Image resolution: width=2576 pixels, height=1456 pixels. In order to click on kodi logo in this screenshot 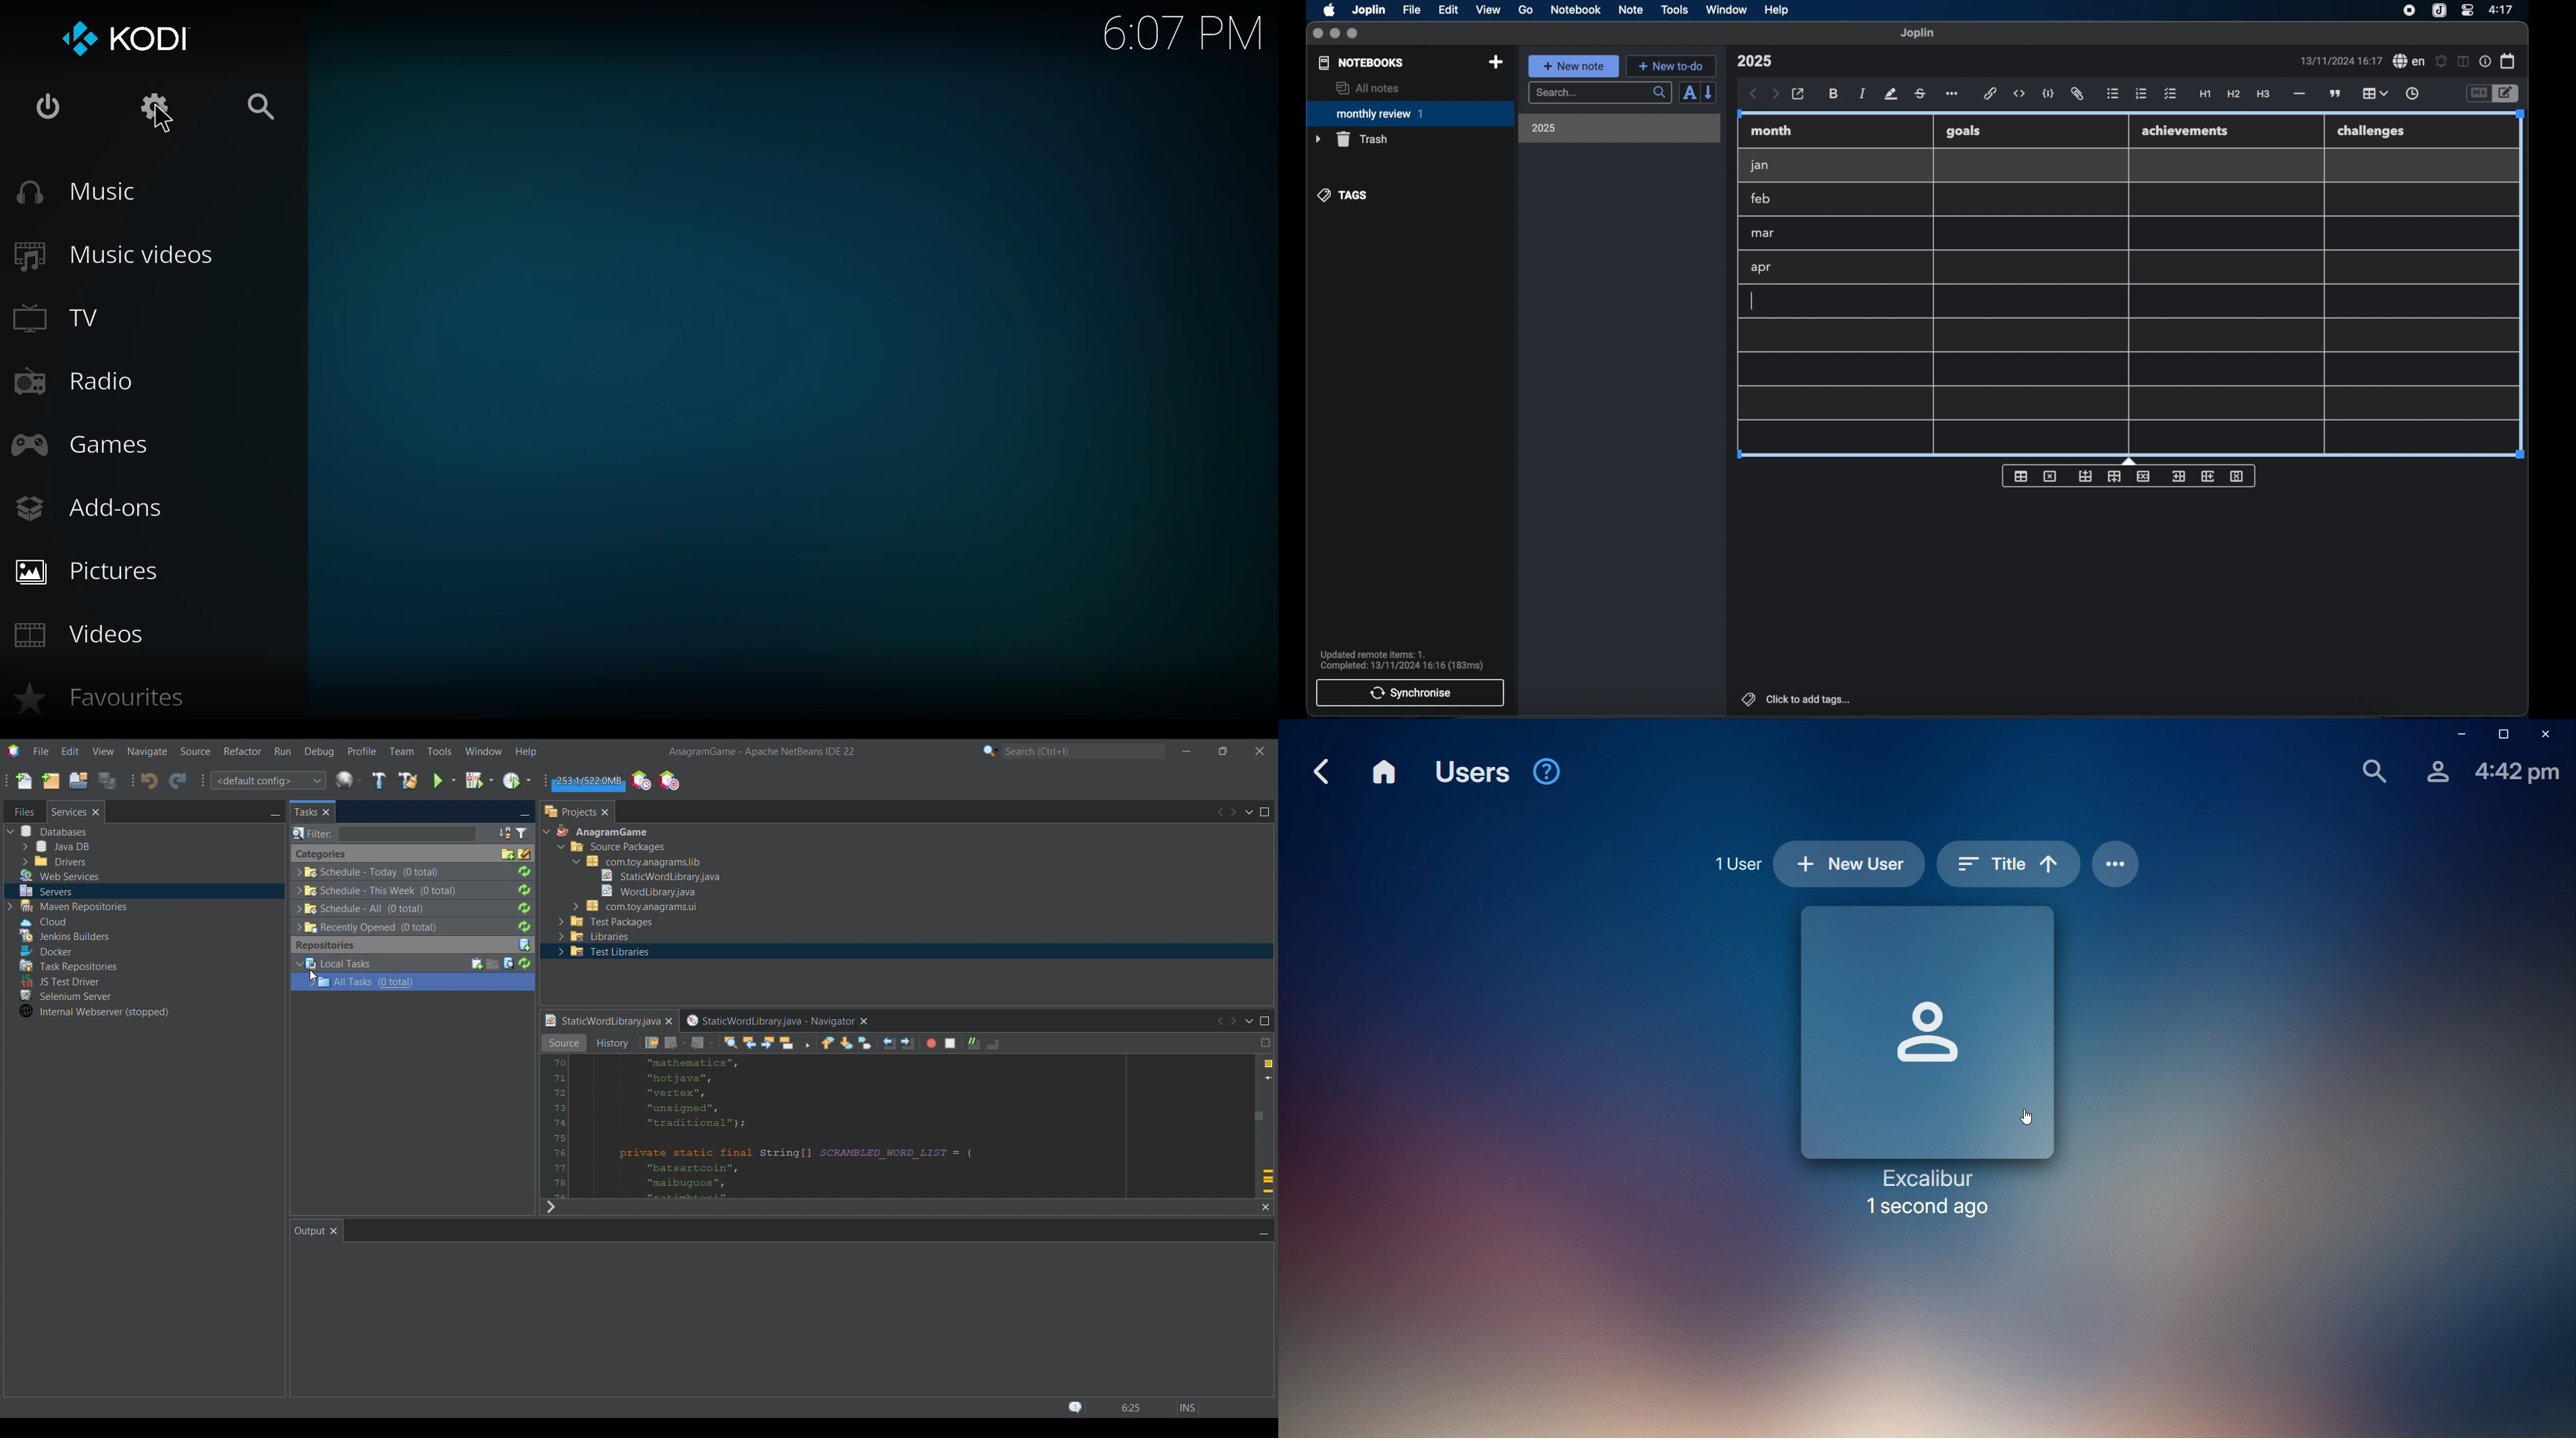, I will do `click(81, 39)`.